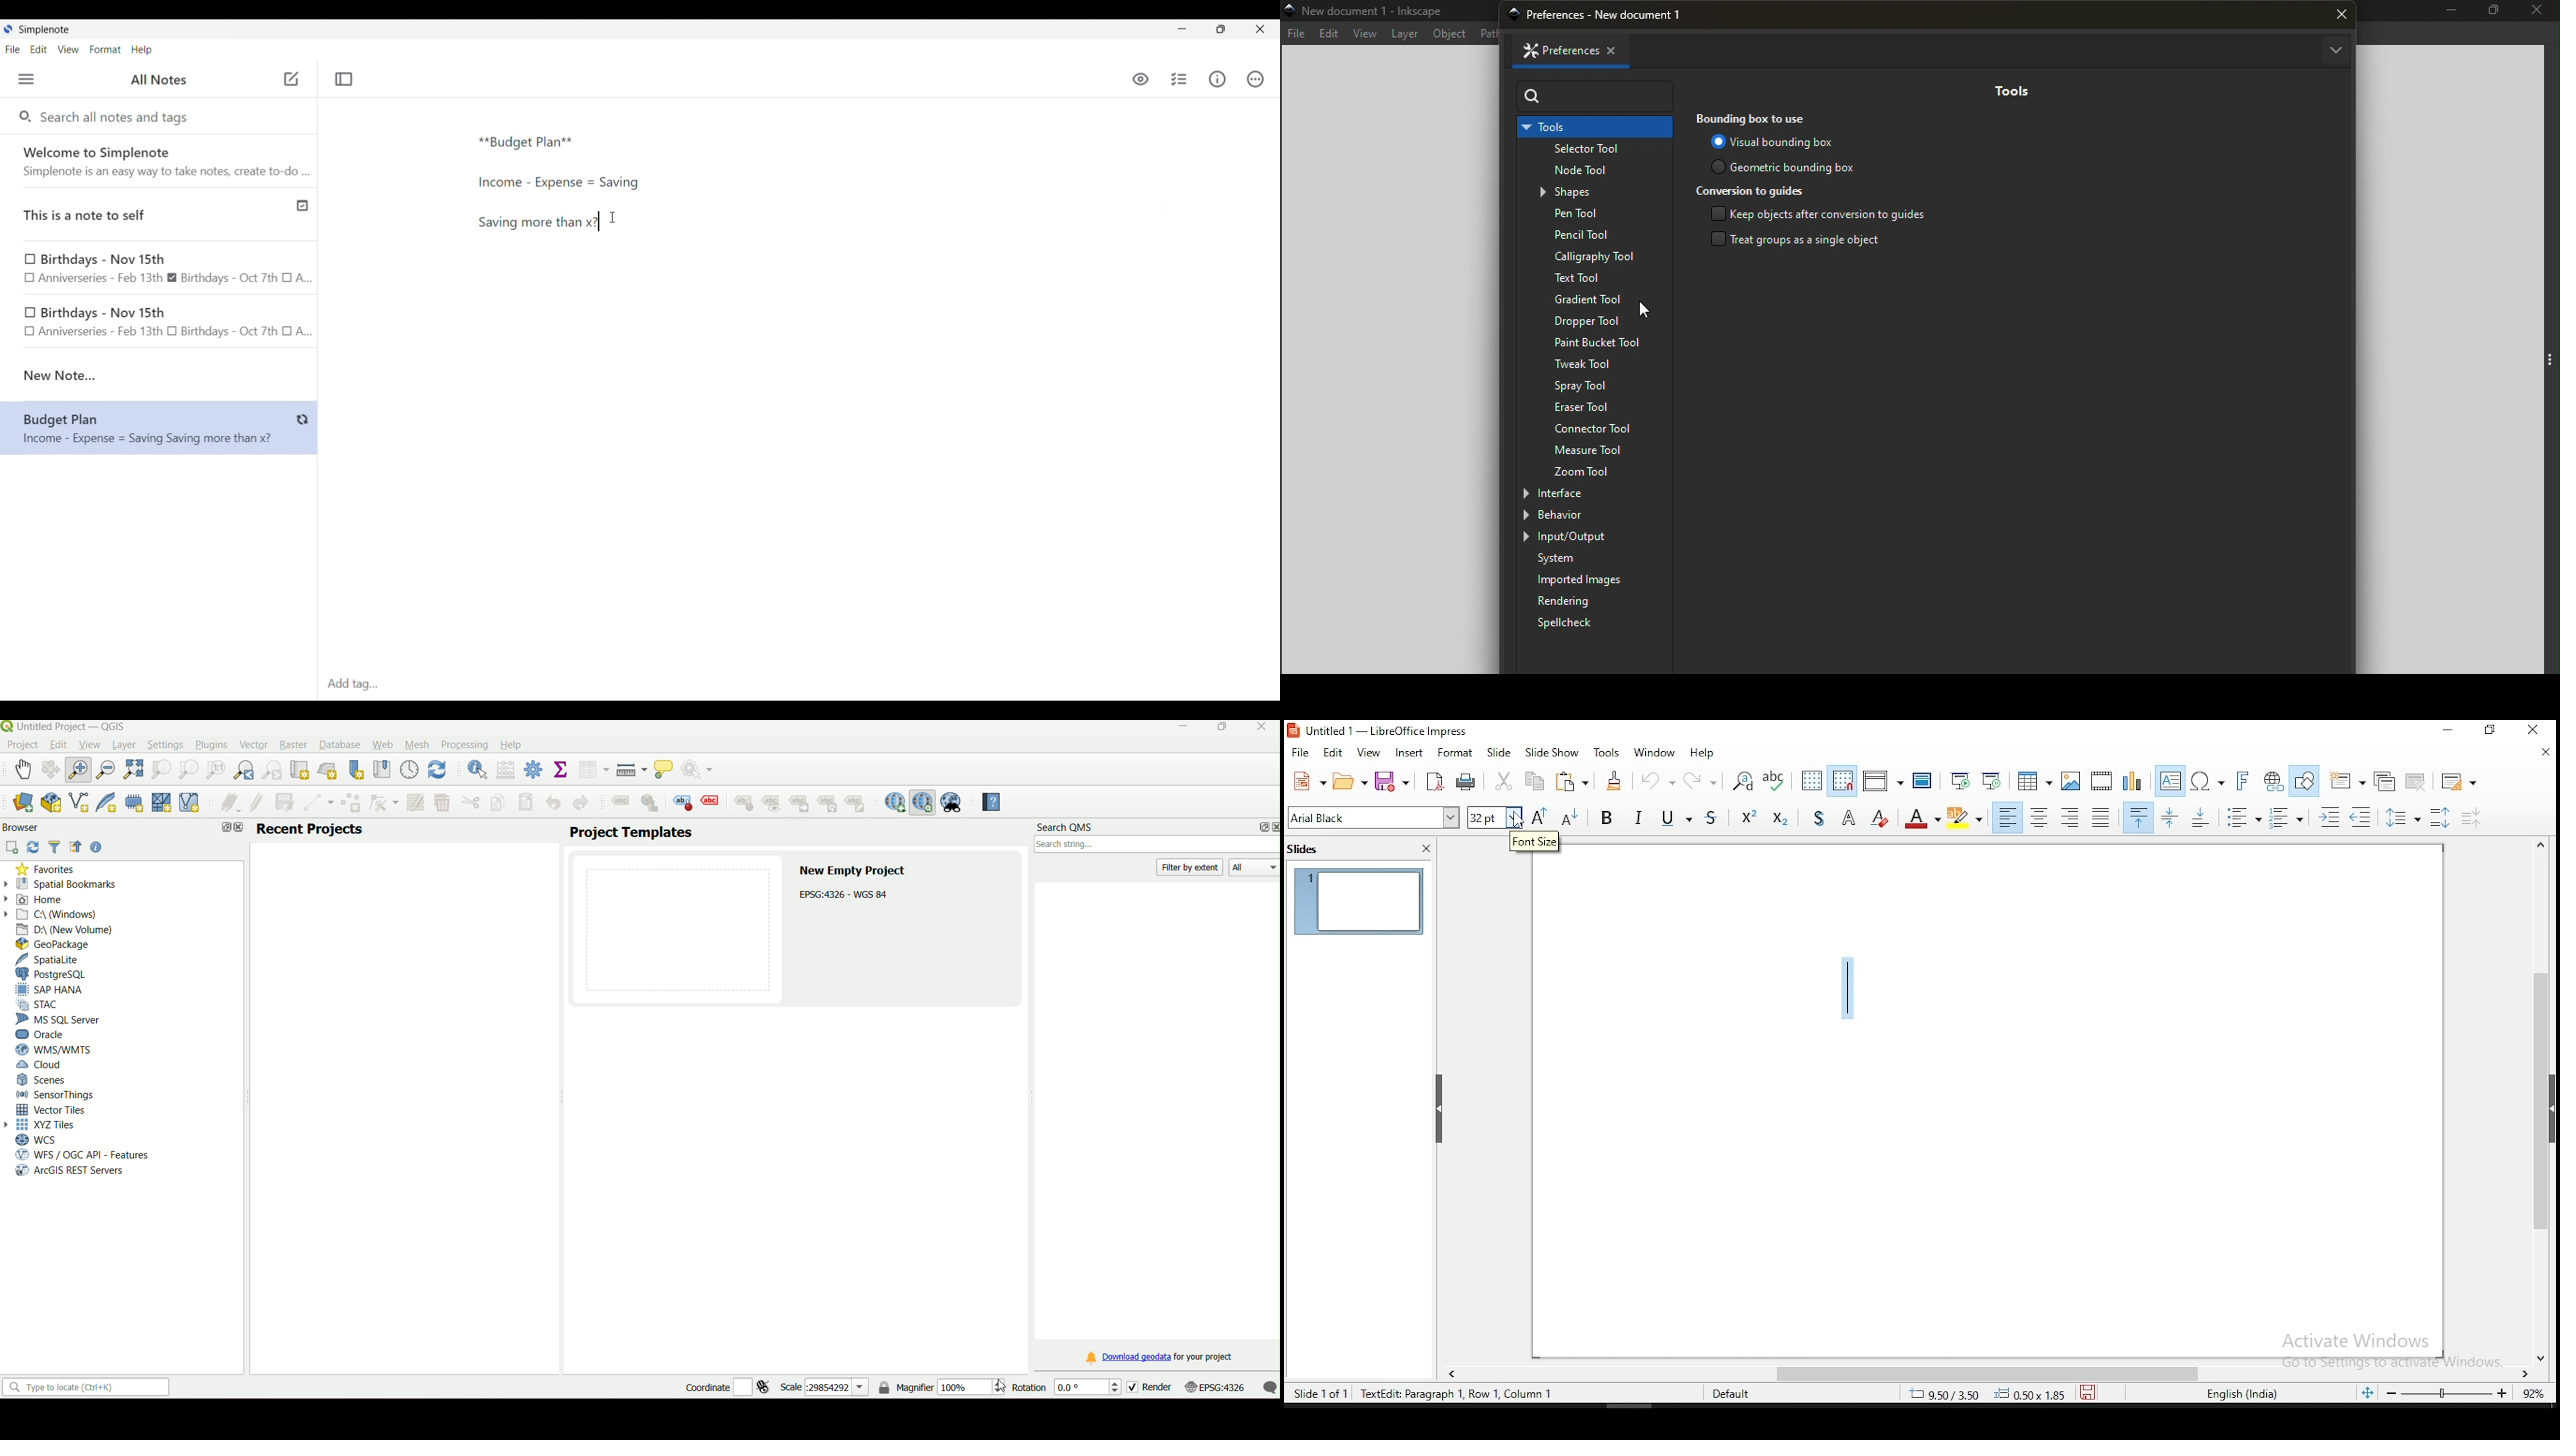 The width and height of the screenshot is (2576, 1456). I want to click on Close, so click(1620, 49).